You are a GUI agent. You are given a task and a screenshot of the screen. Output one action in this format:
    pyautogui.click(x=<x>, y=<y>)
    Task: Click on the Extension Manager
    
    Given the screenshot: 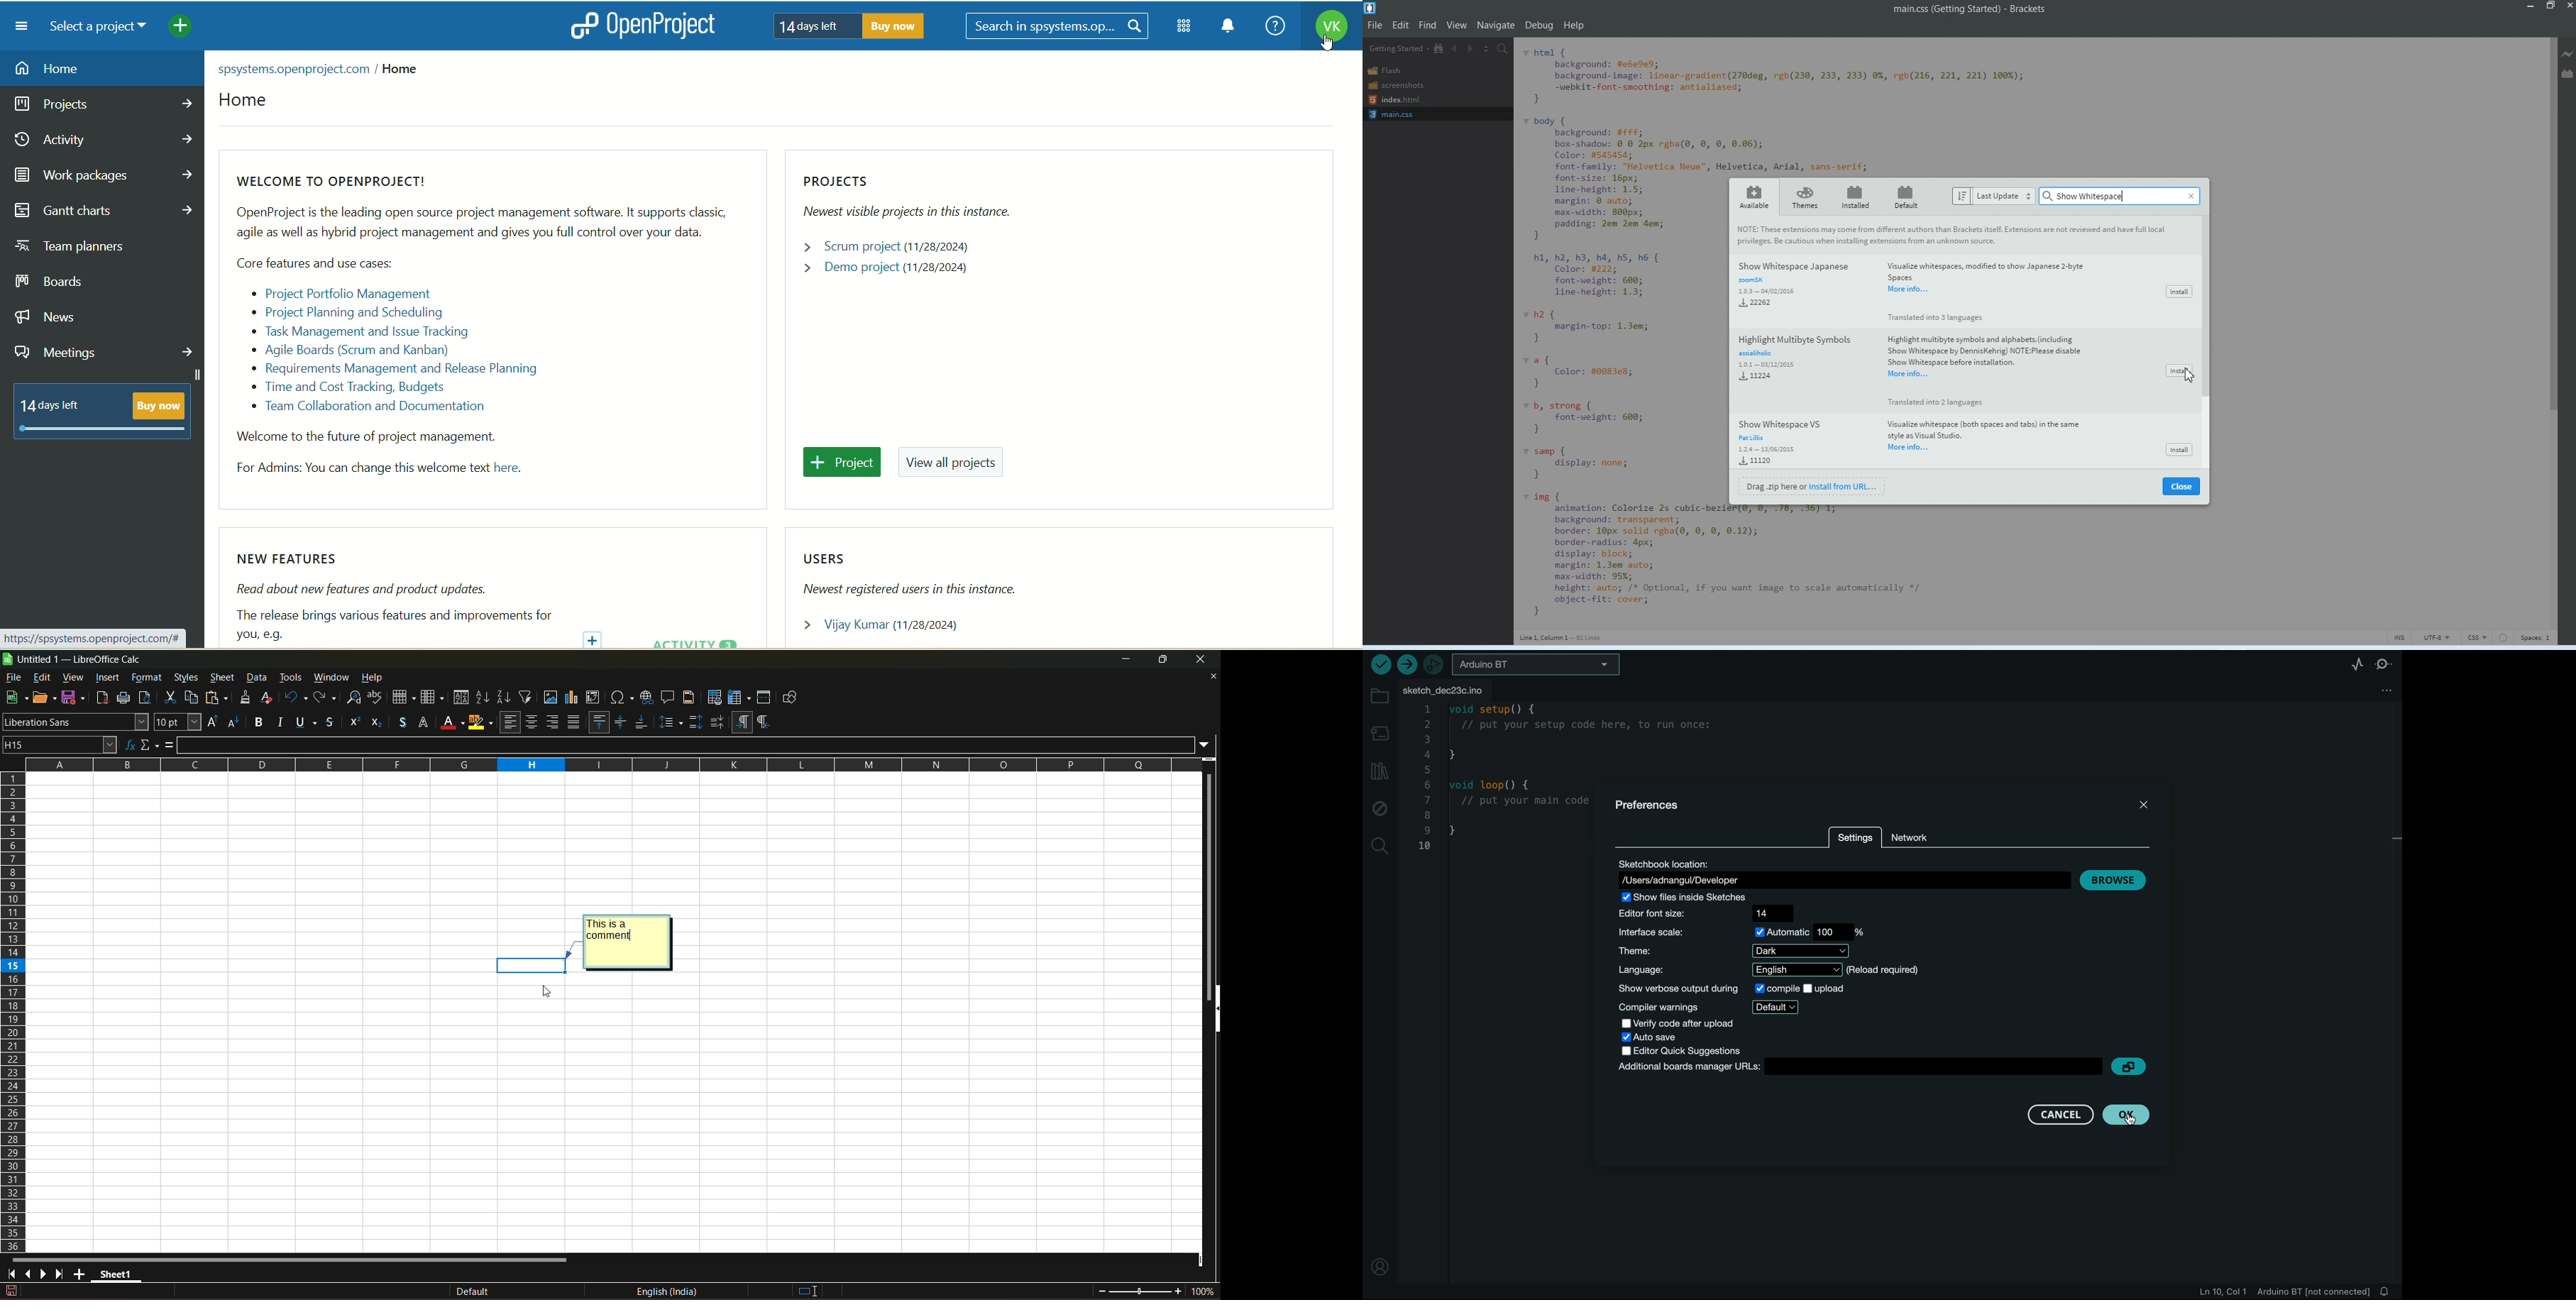 What is the action you would take?
    pyautogui.click(x=2568, y=79)
    